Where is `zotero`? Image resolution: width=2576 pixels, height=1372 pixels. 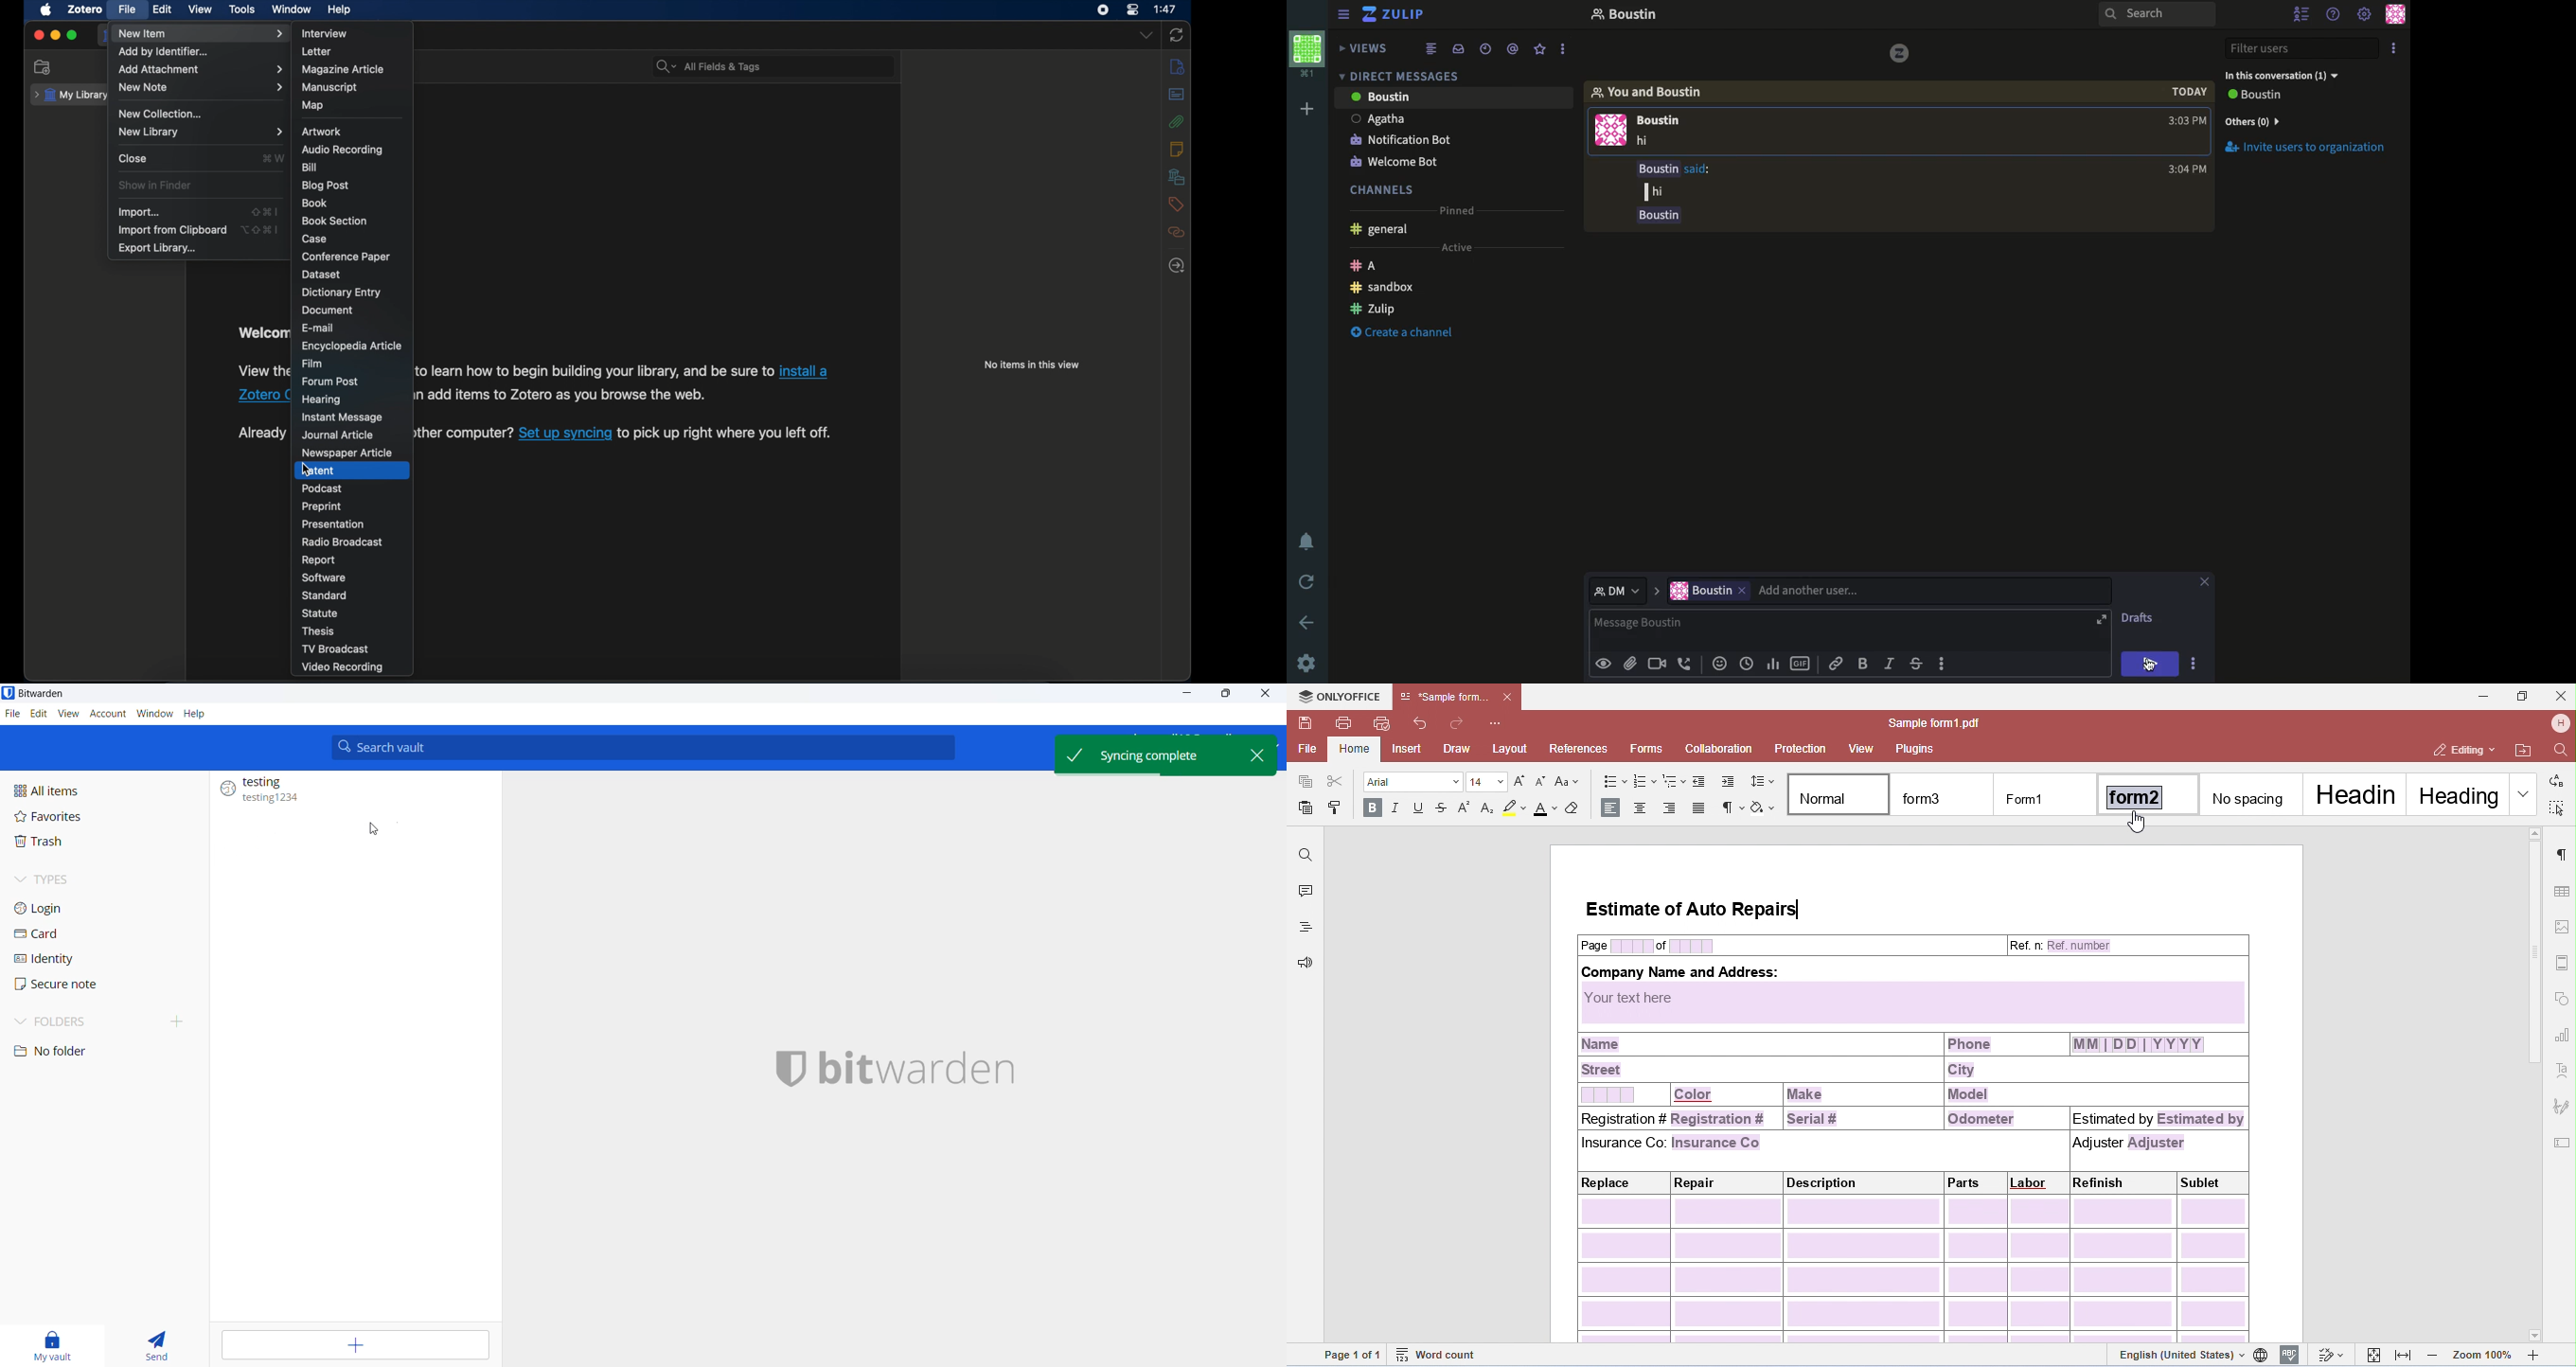
zotero is located at coordinates (84, 9).